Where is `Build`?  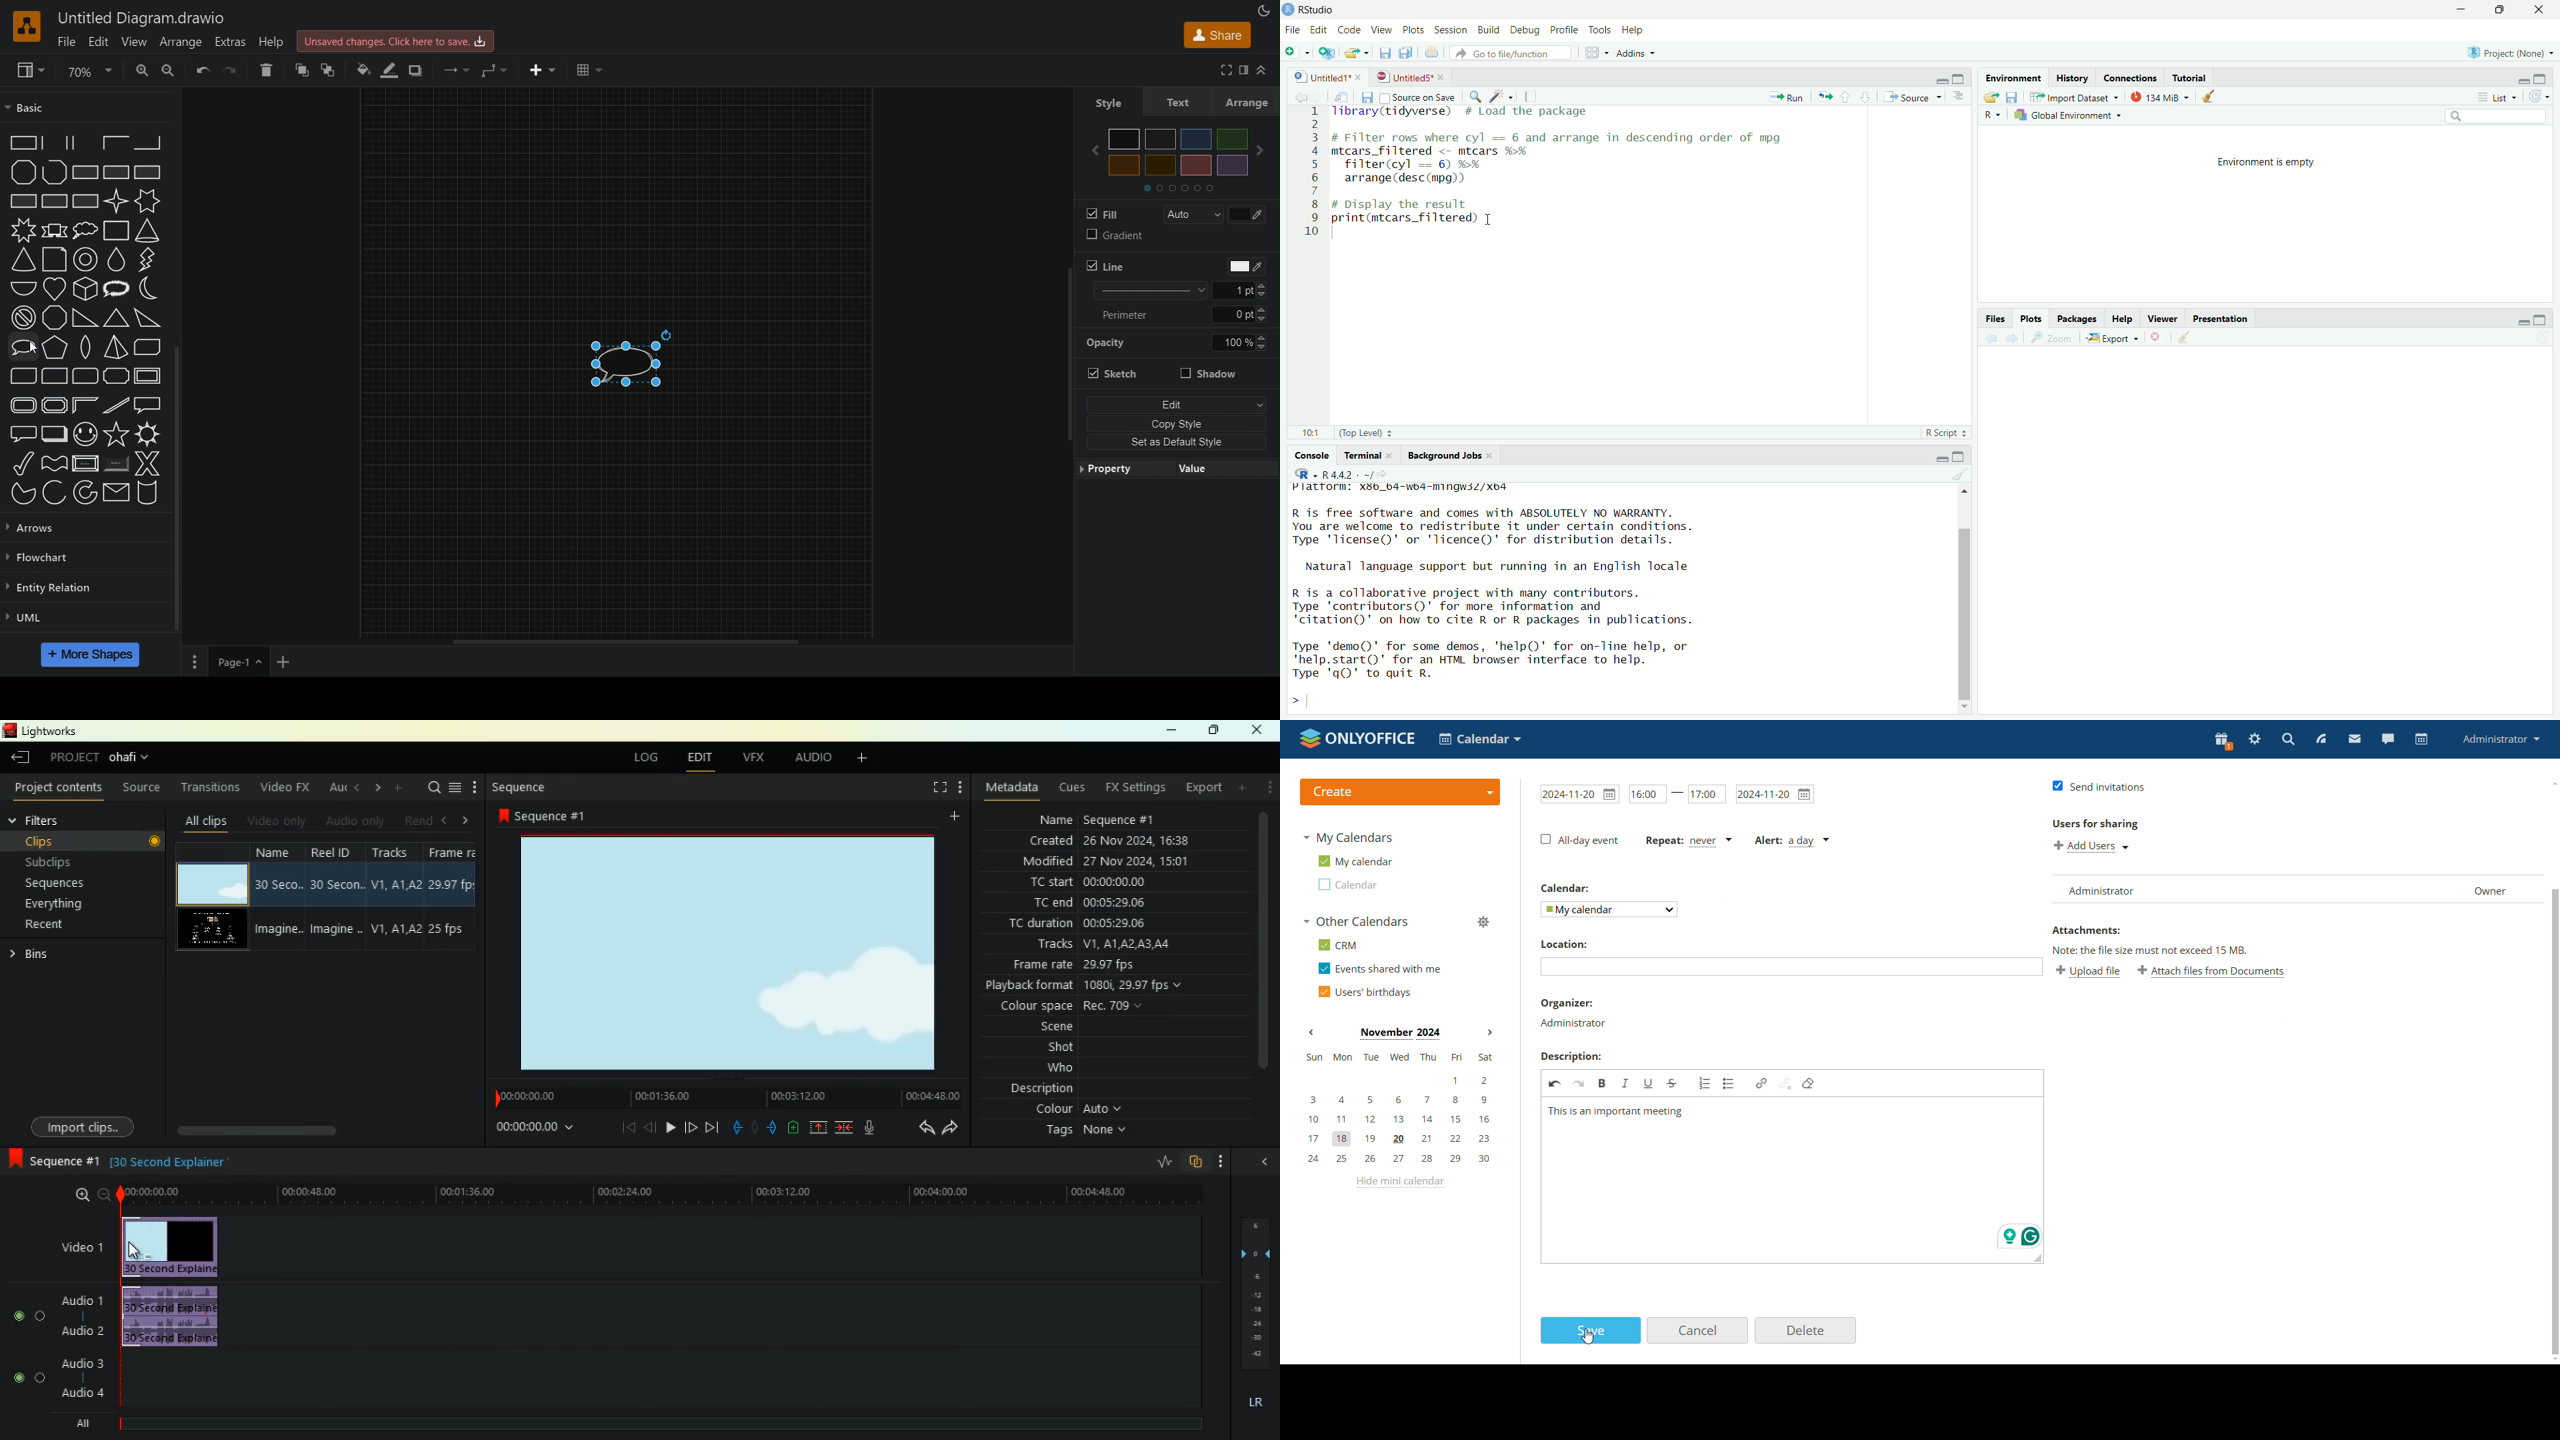 Build is located at coordinates (1489, 29).